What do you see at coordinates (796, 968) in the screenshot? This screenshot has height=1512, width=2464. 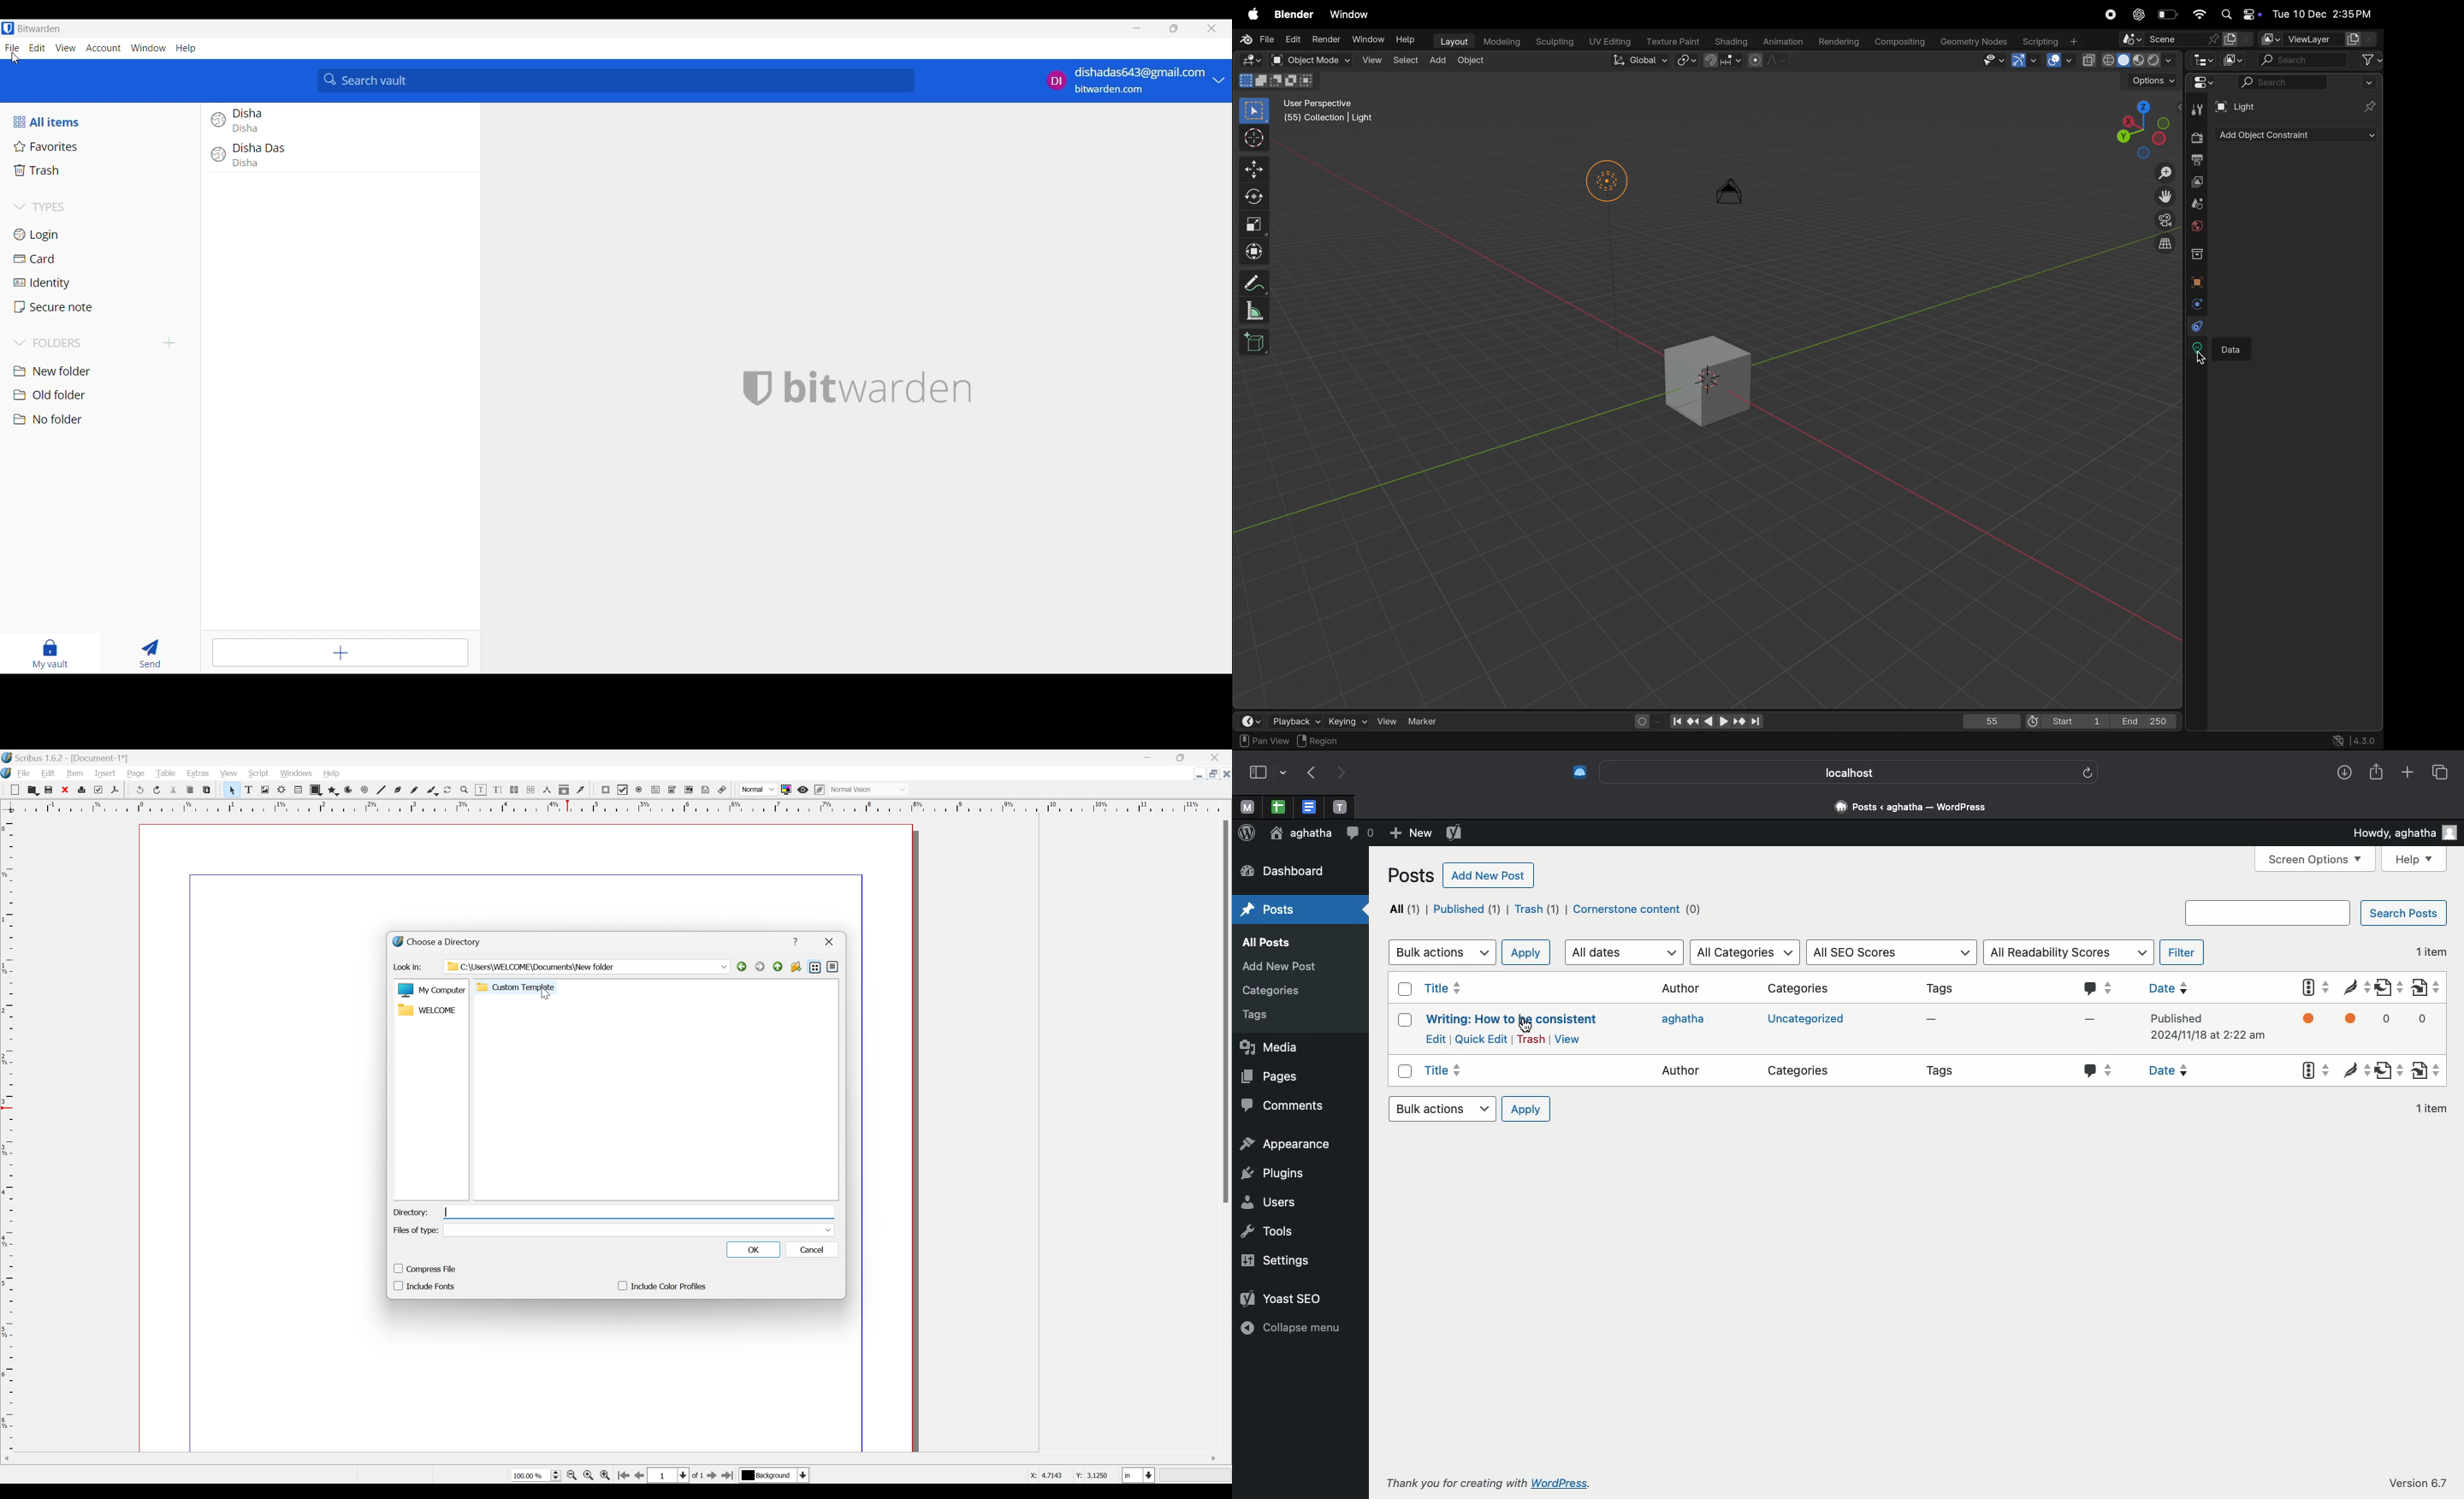 I see `create new folder` at bounding box center [796, 968].